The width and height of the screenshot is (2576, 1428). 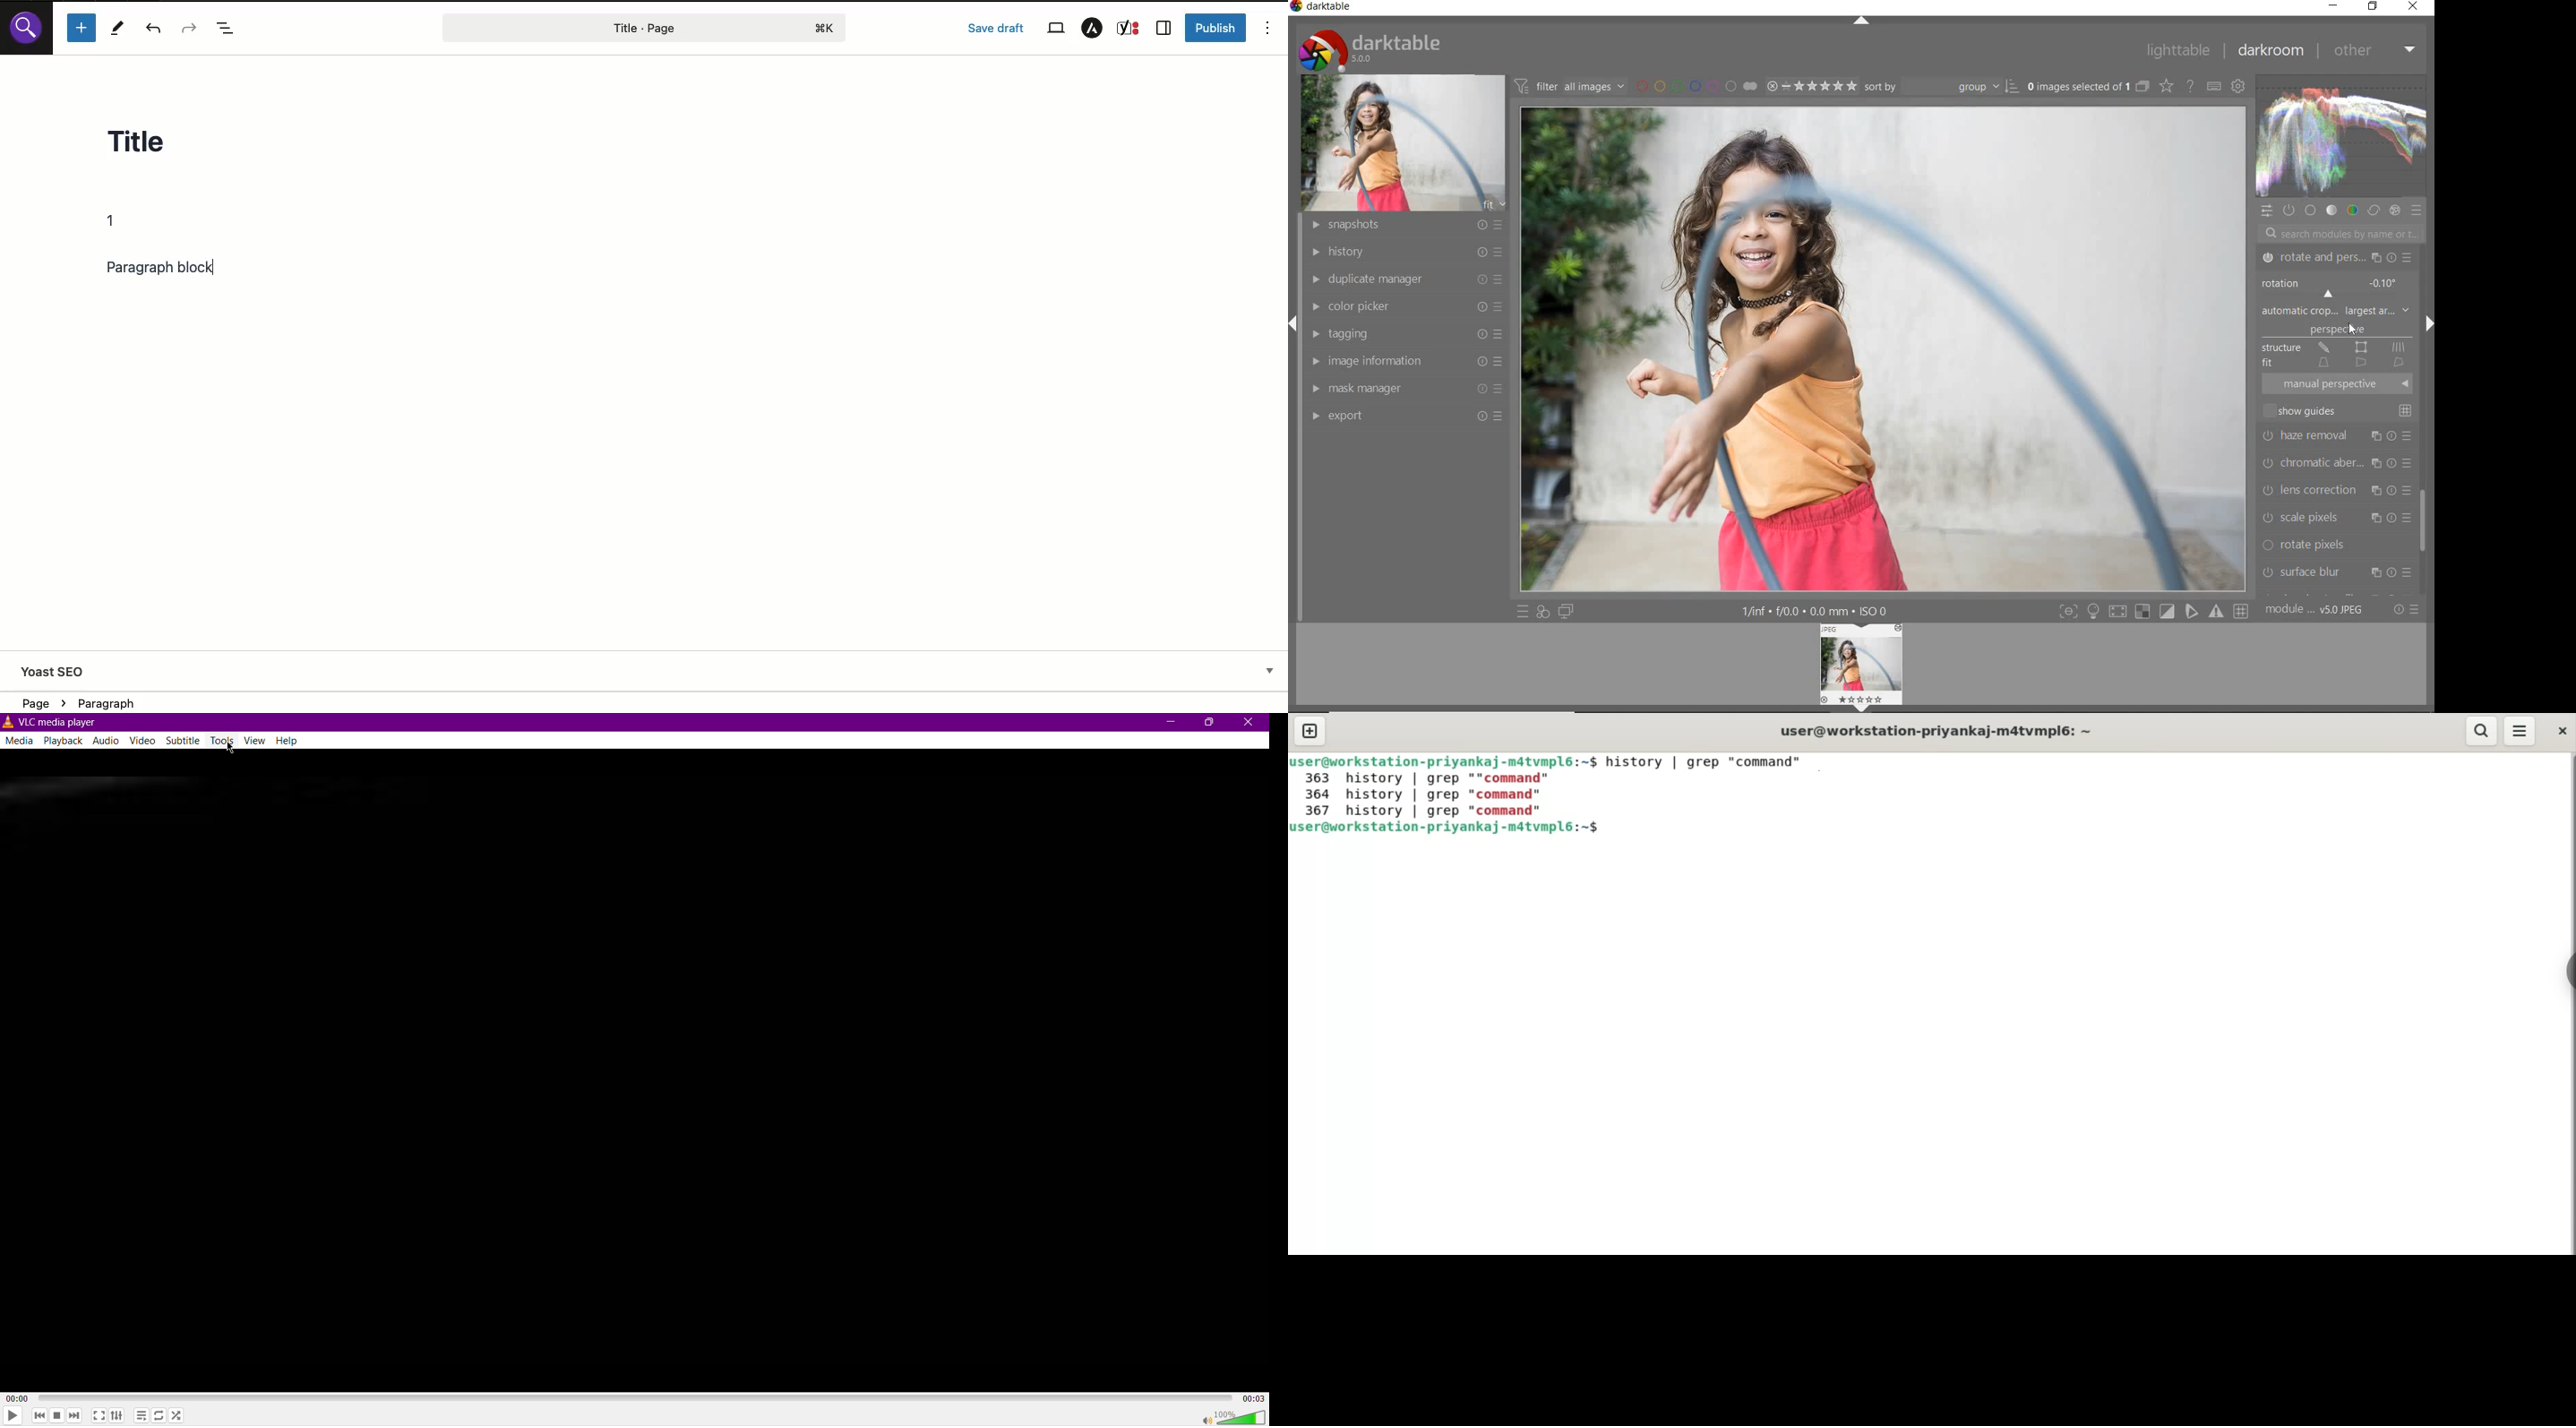 I want to click on Subtitle, so click(x=184, y=743).